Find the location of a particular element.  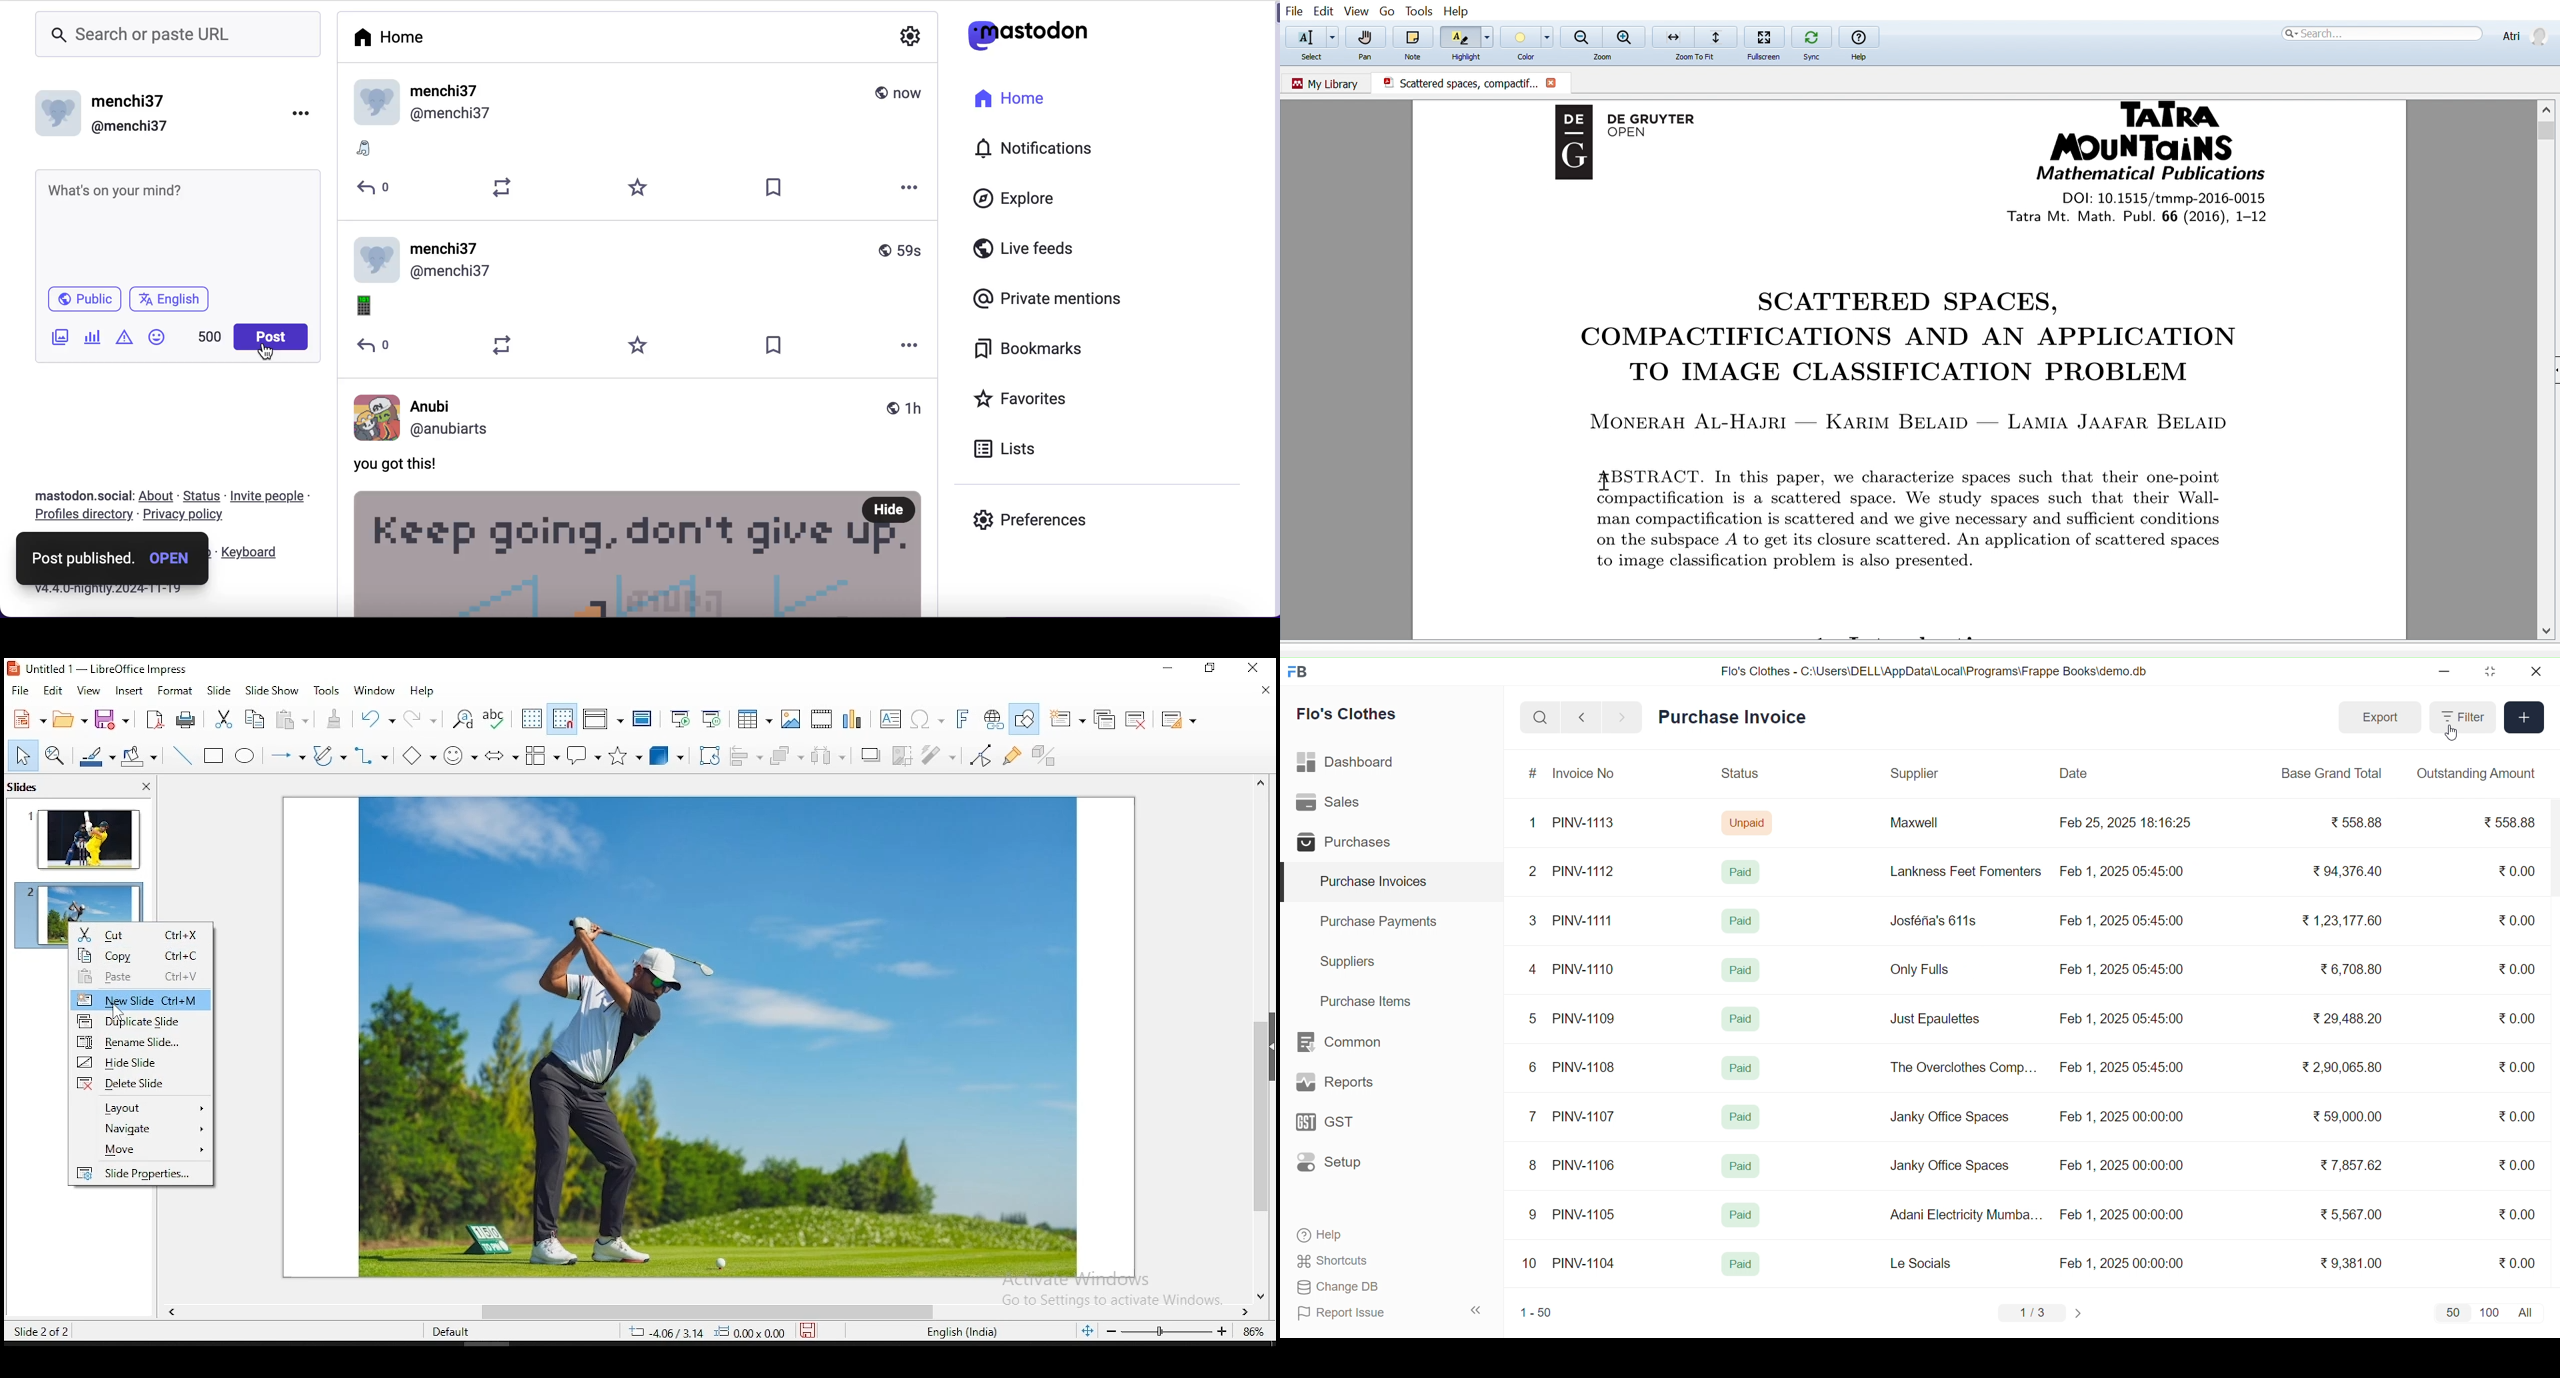

1/3 is located at coordinates (2033, 1314).